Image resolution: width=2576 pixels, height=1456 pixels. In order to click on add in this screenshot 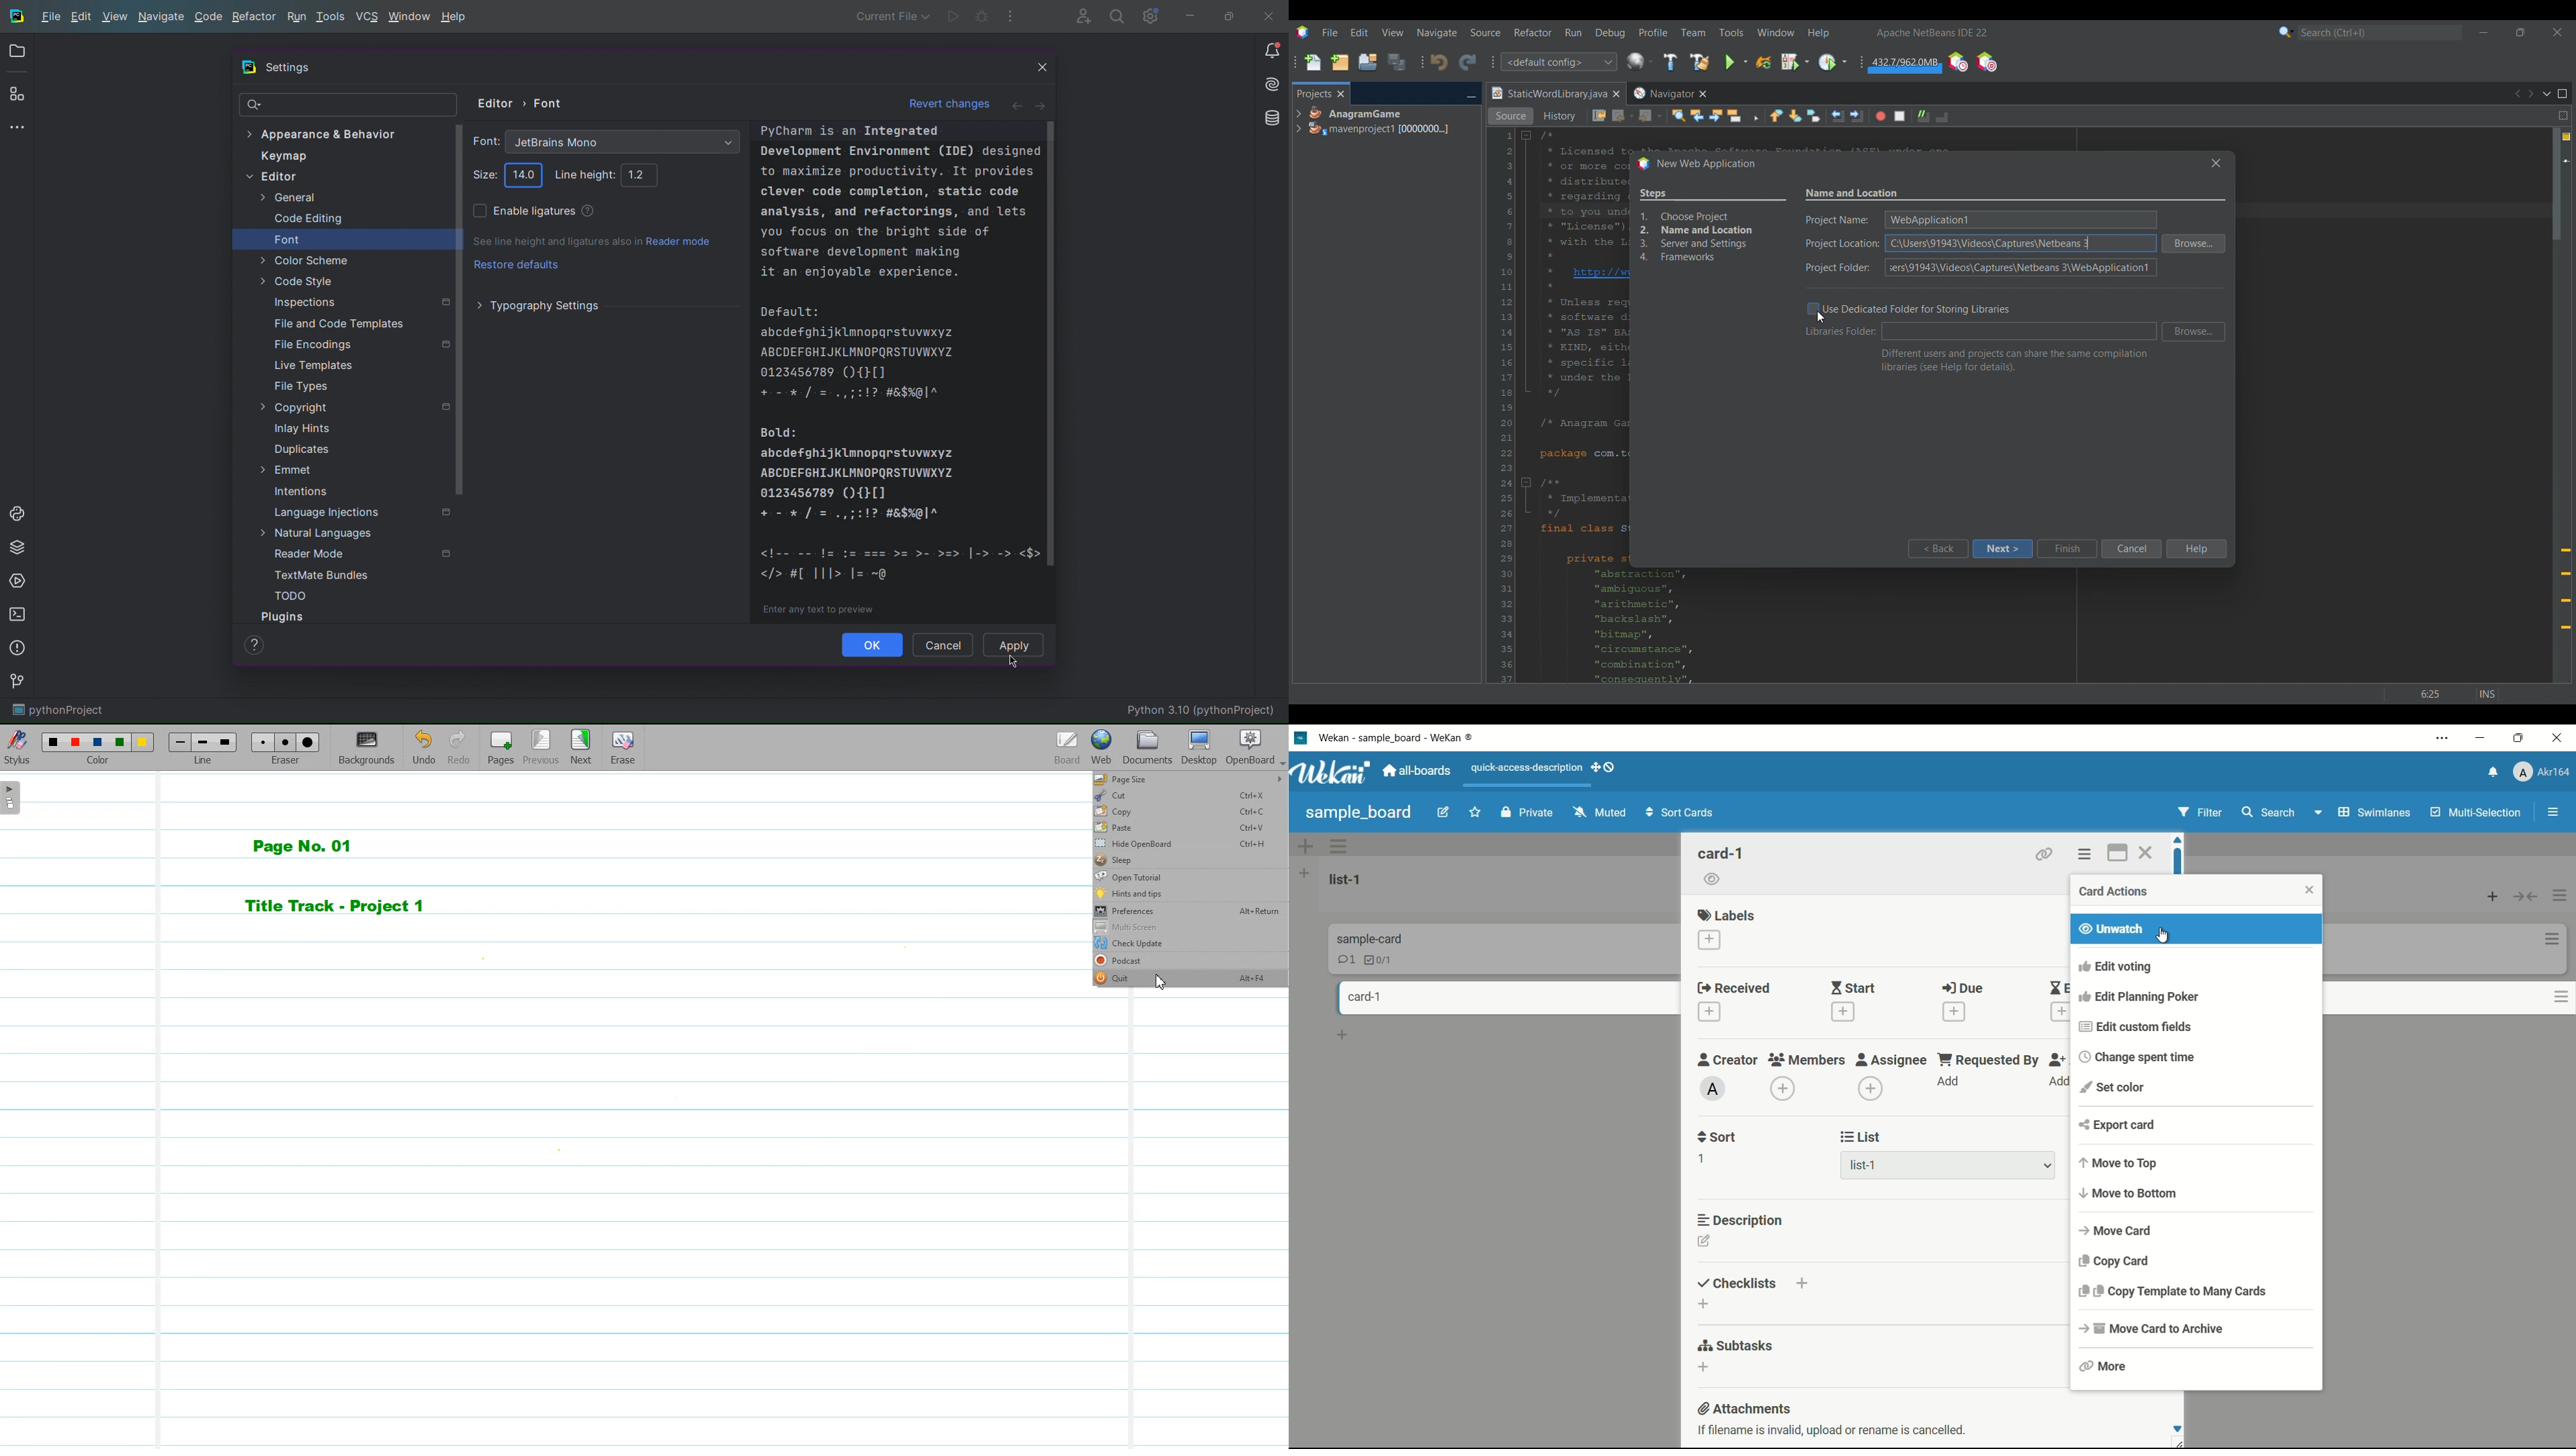, I will do `click(1951, 1082)`.